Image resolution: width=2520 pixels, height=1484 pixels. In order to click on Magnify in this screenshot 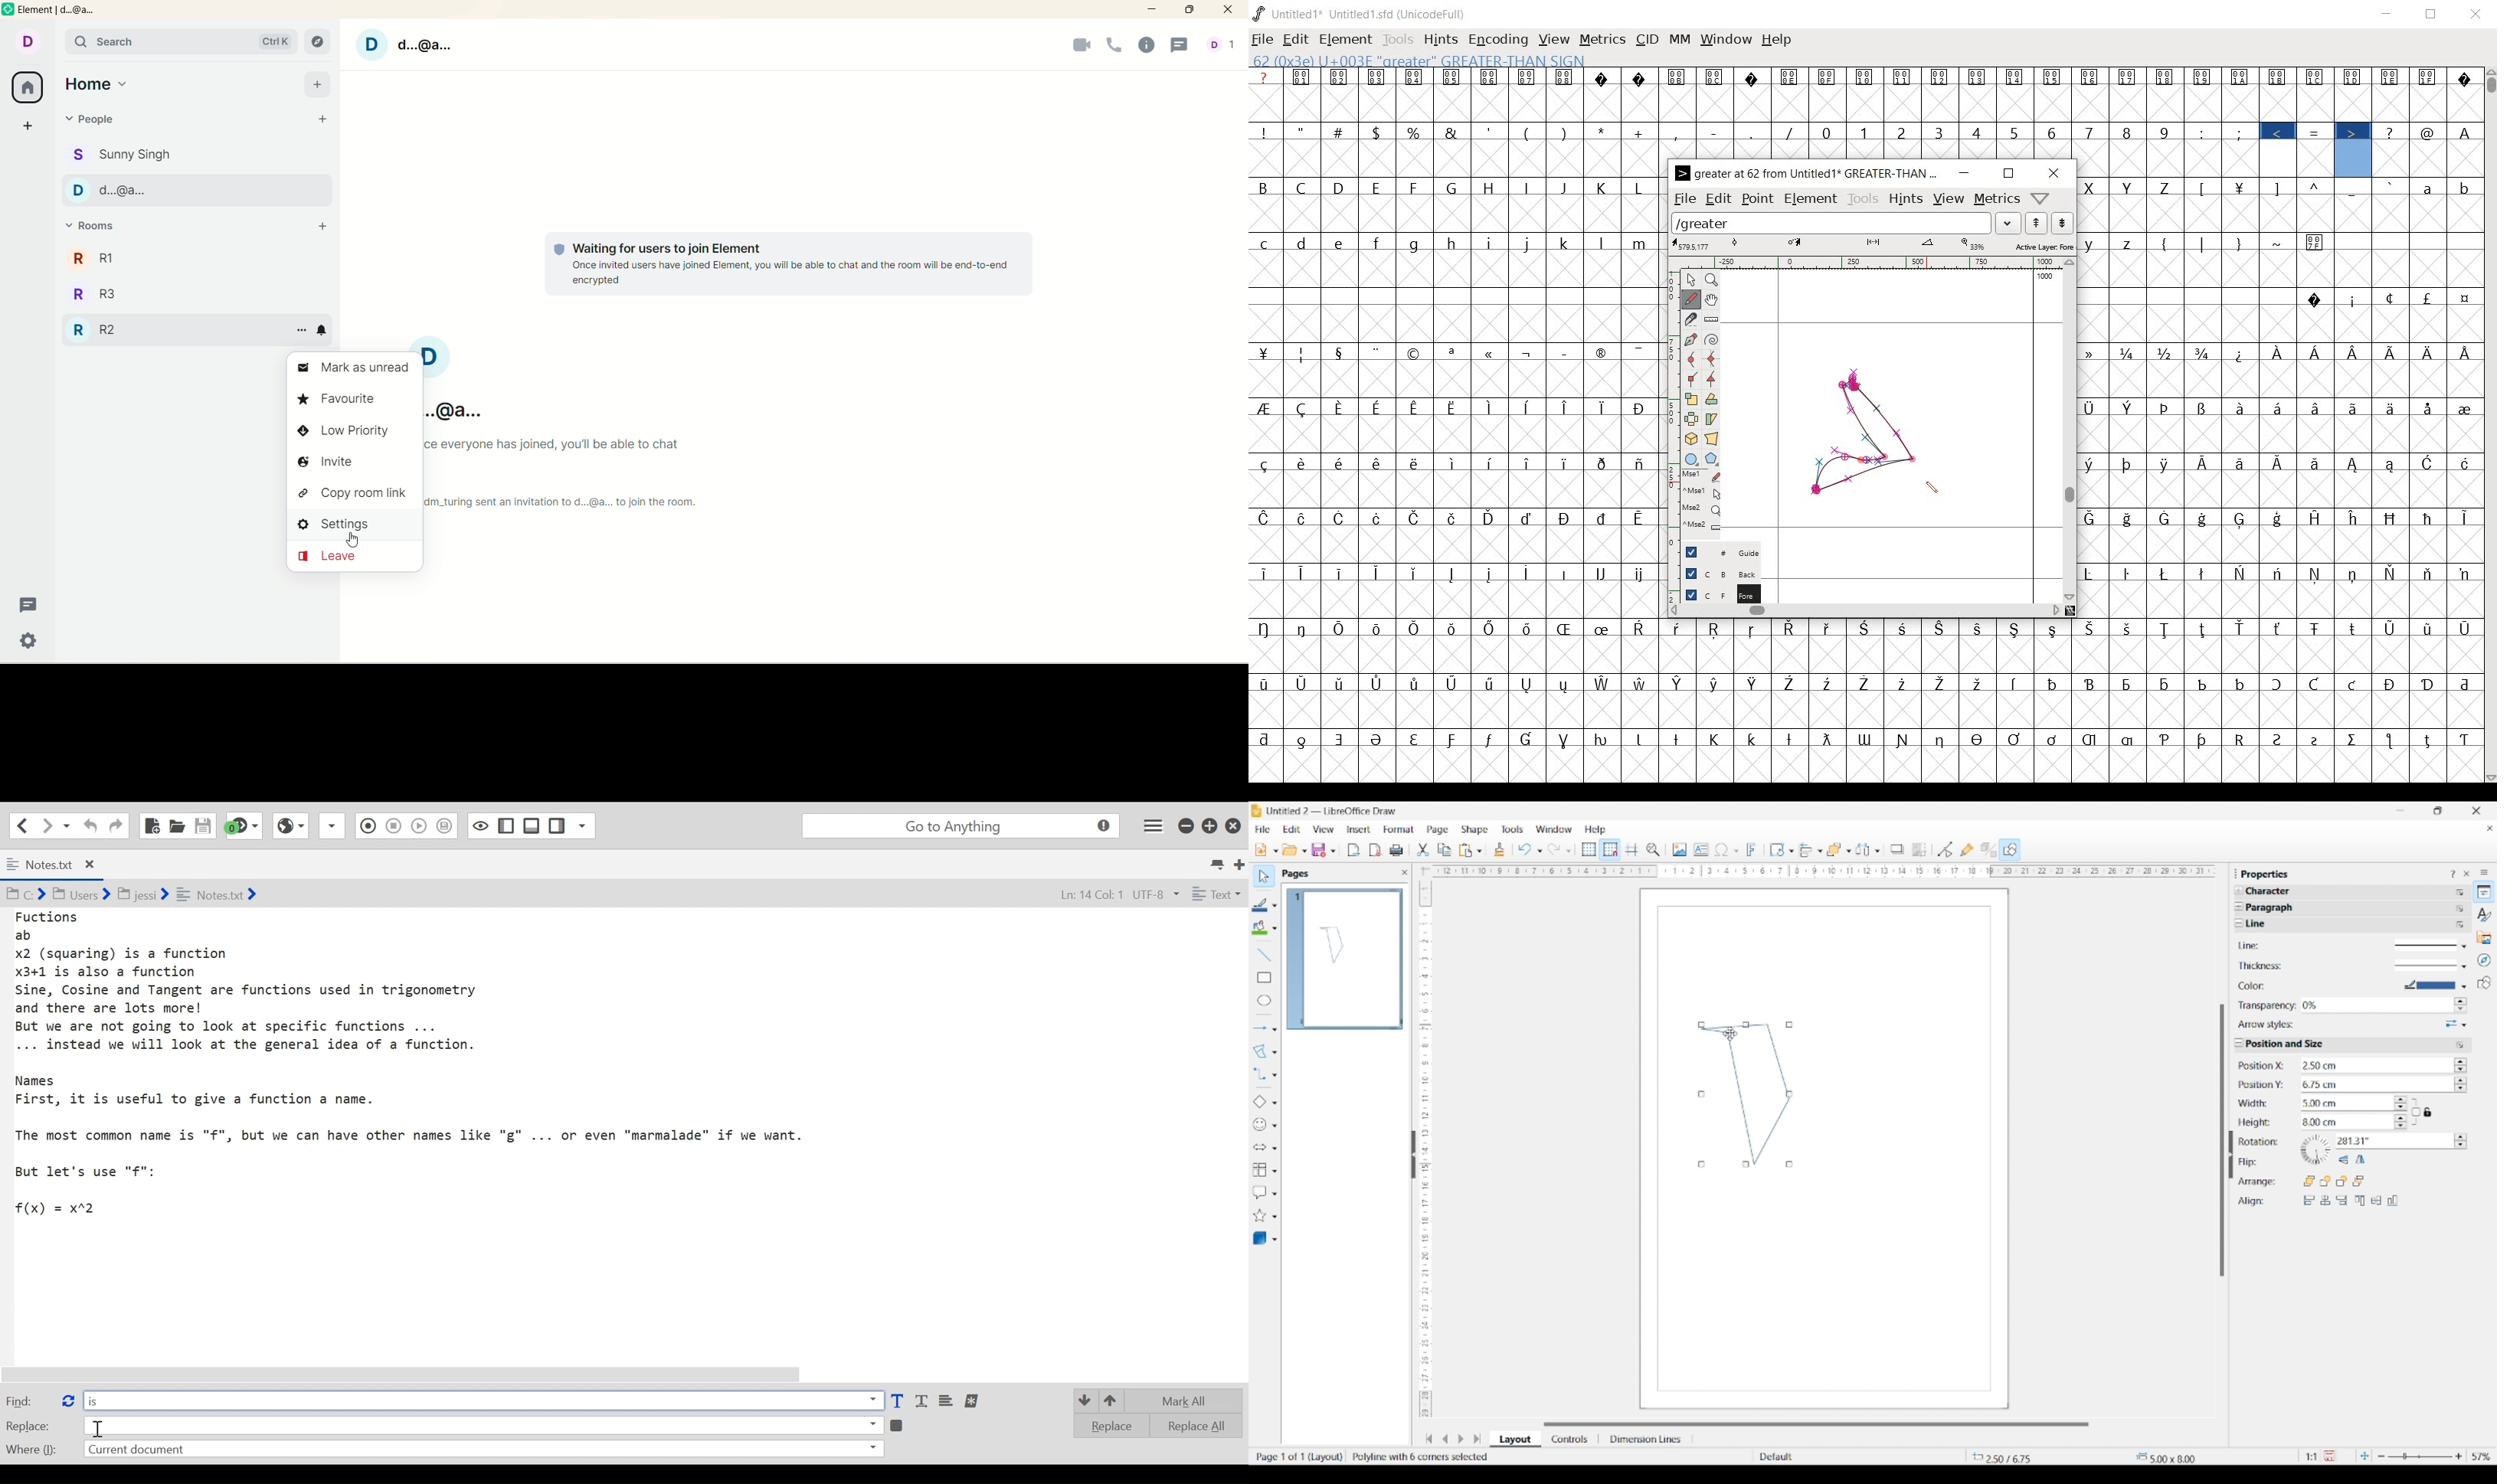, I will do `click(1713, 281)`.